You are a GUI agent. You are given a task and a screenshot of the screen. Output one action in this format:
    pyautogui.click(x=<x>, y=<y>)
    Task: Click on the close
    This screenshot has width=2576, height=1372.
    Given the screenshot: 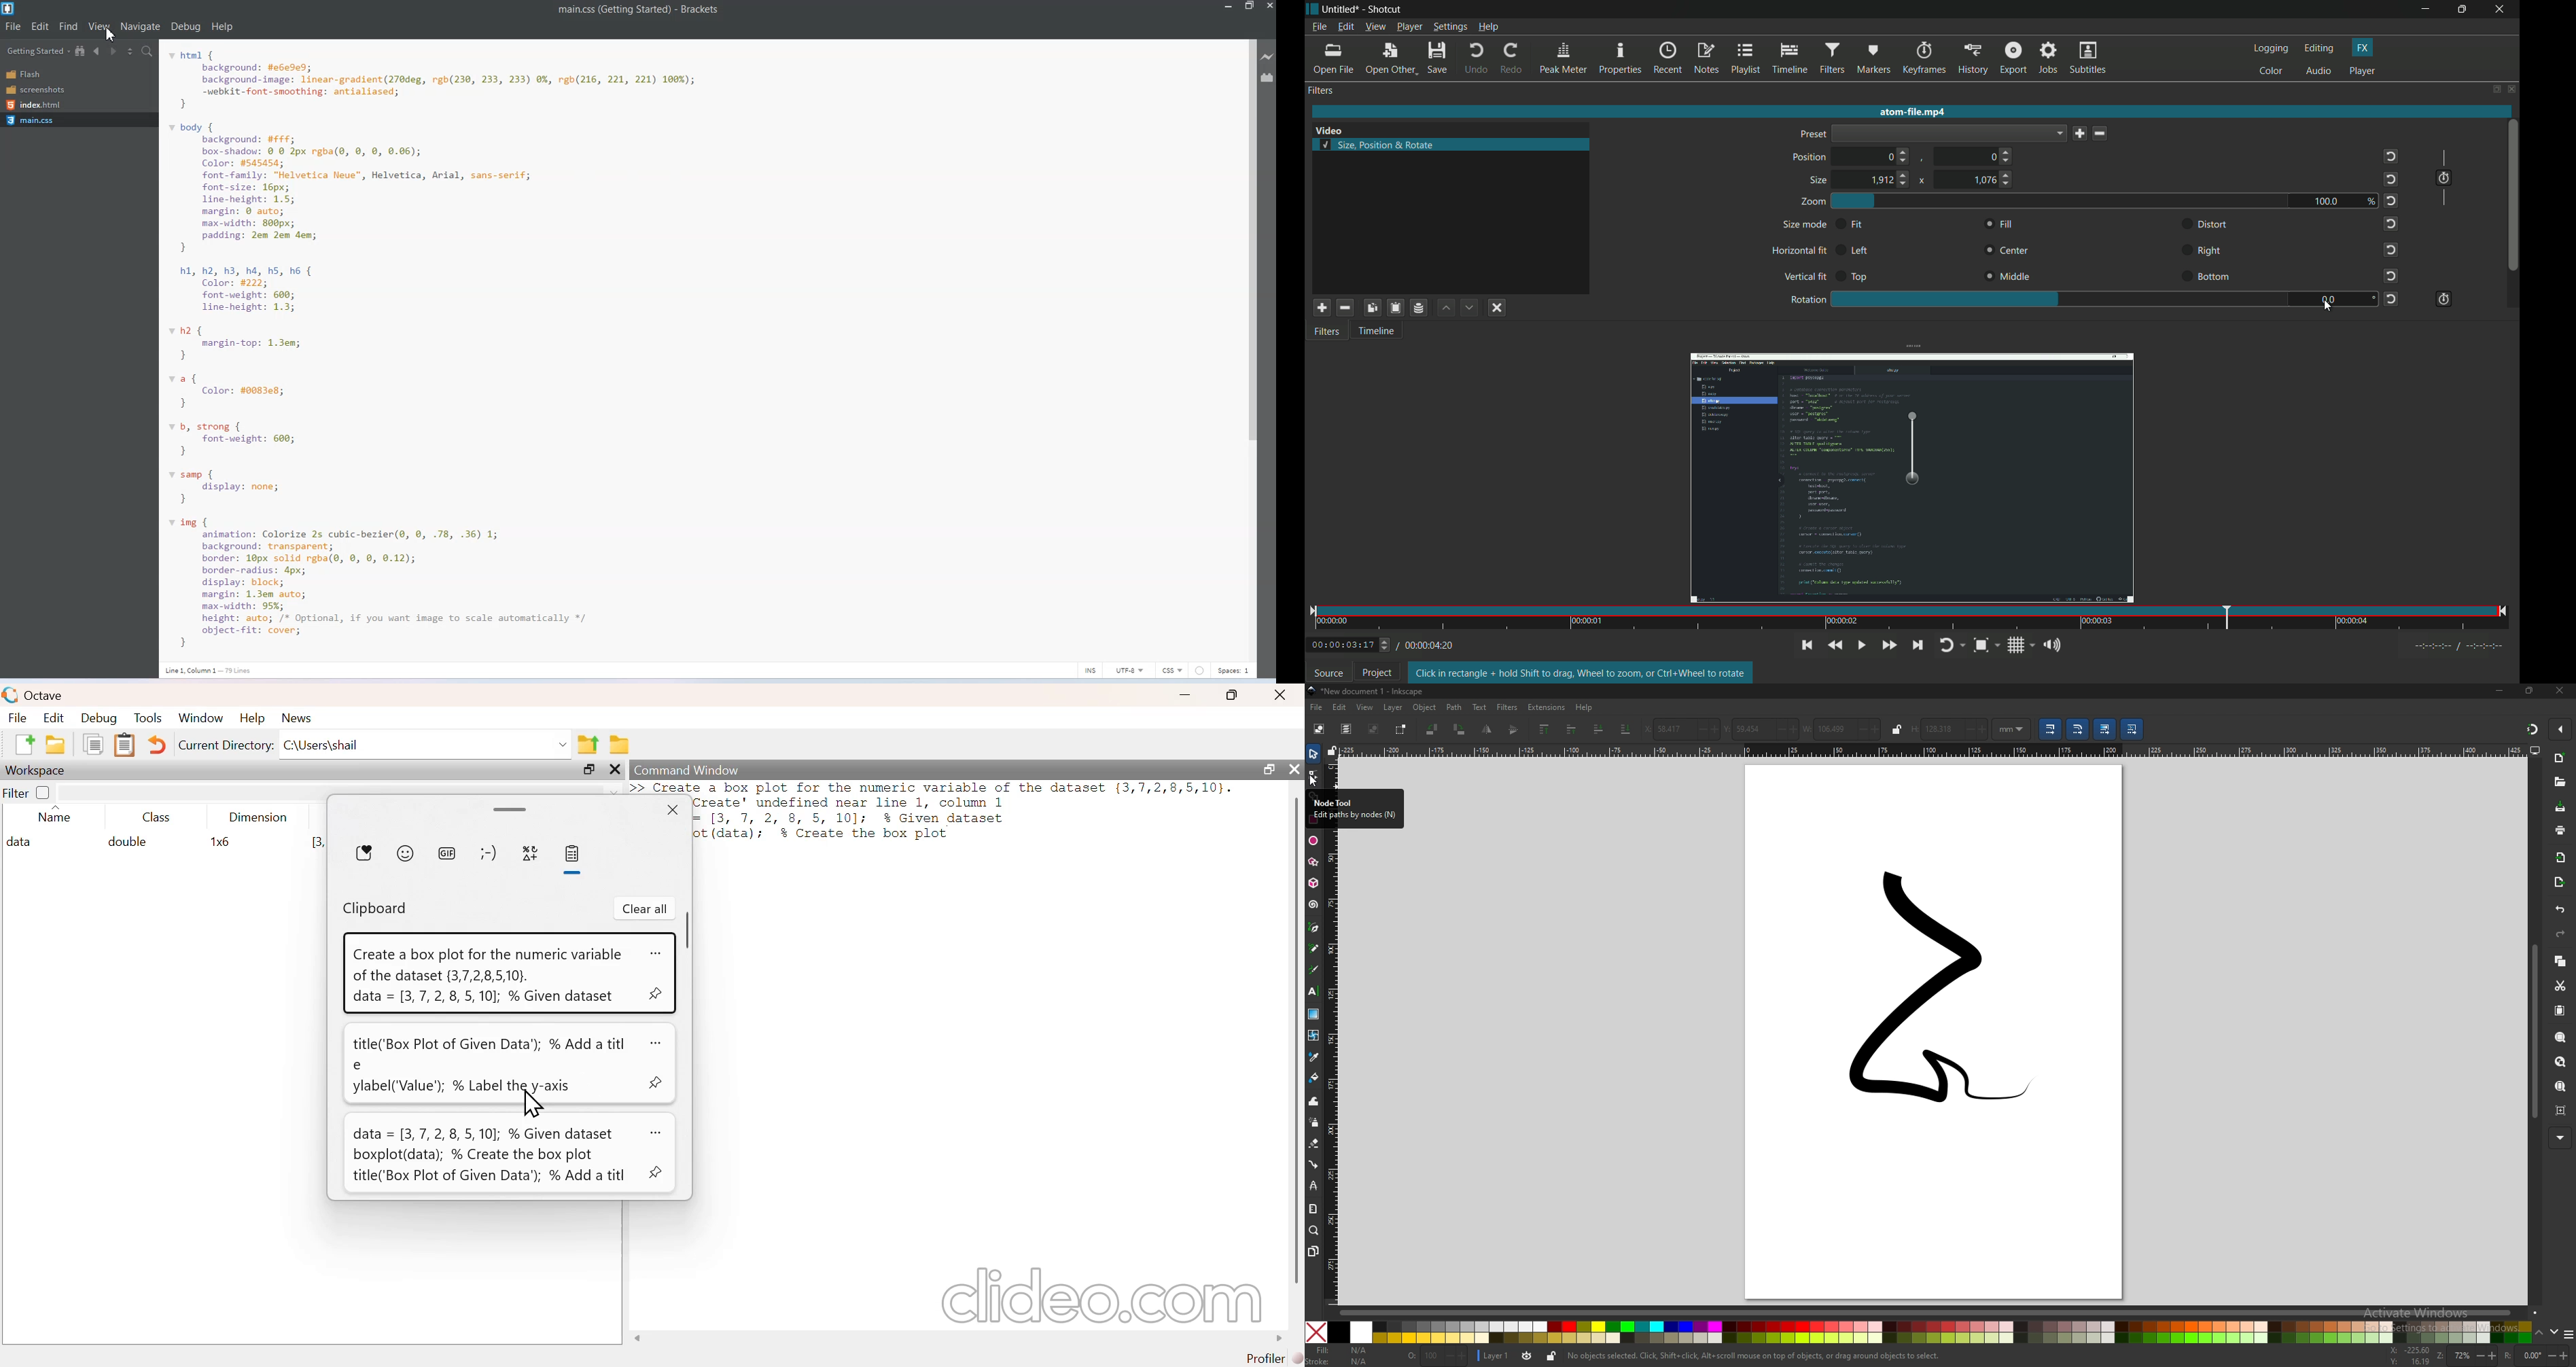 What is the action you would take?
    pyautogui.click(x=1284, y=695)
    